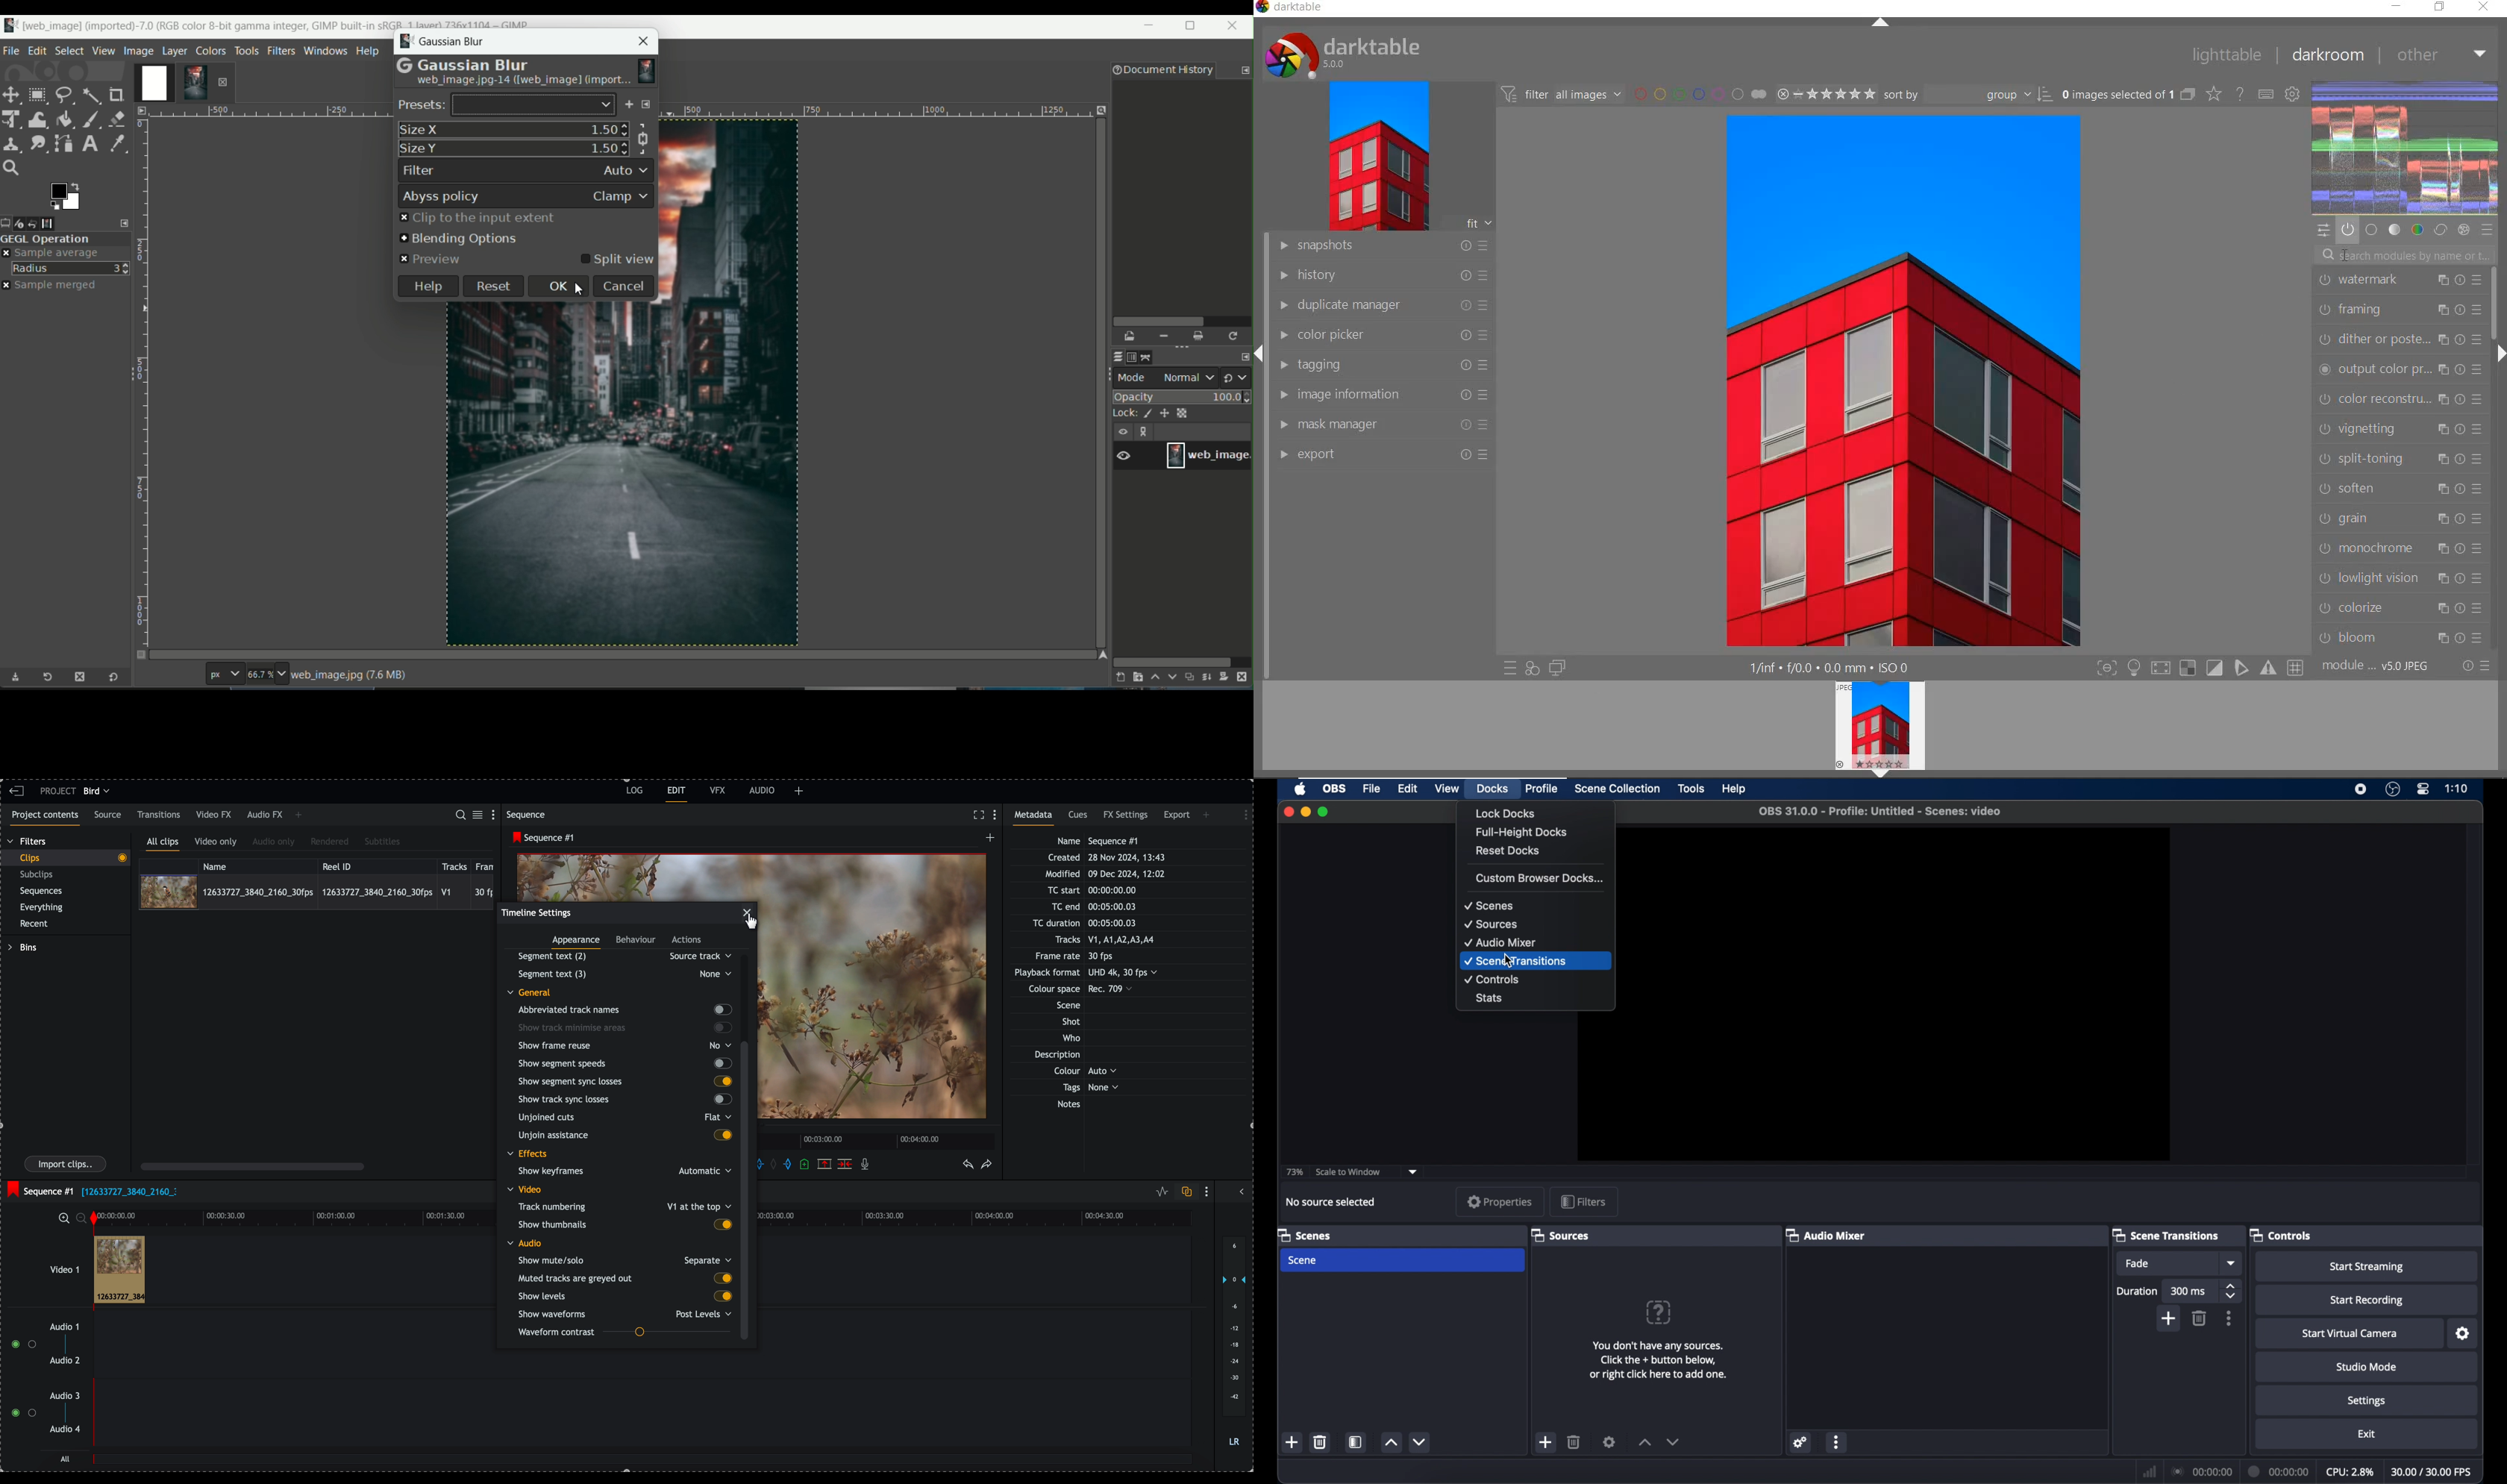 The width and height of the screenshot is (2520, 1484). What do you see at coordinates (2215, 95) in the screenshot?
I see `change type of overlays` at bounding box center [2215, 95].